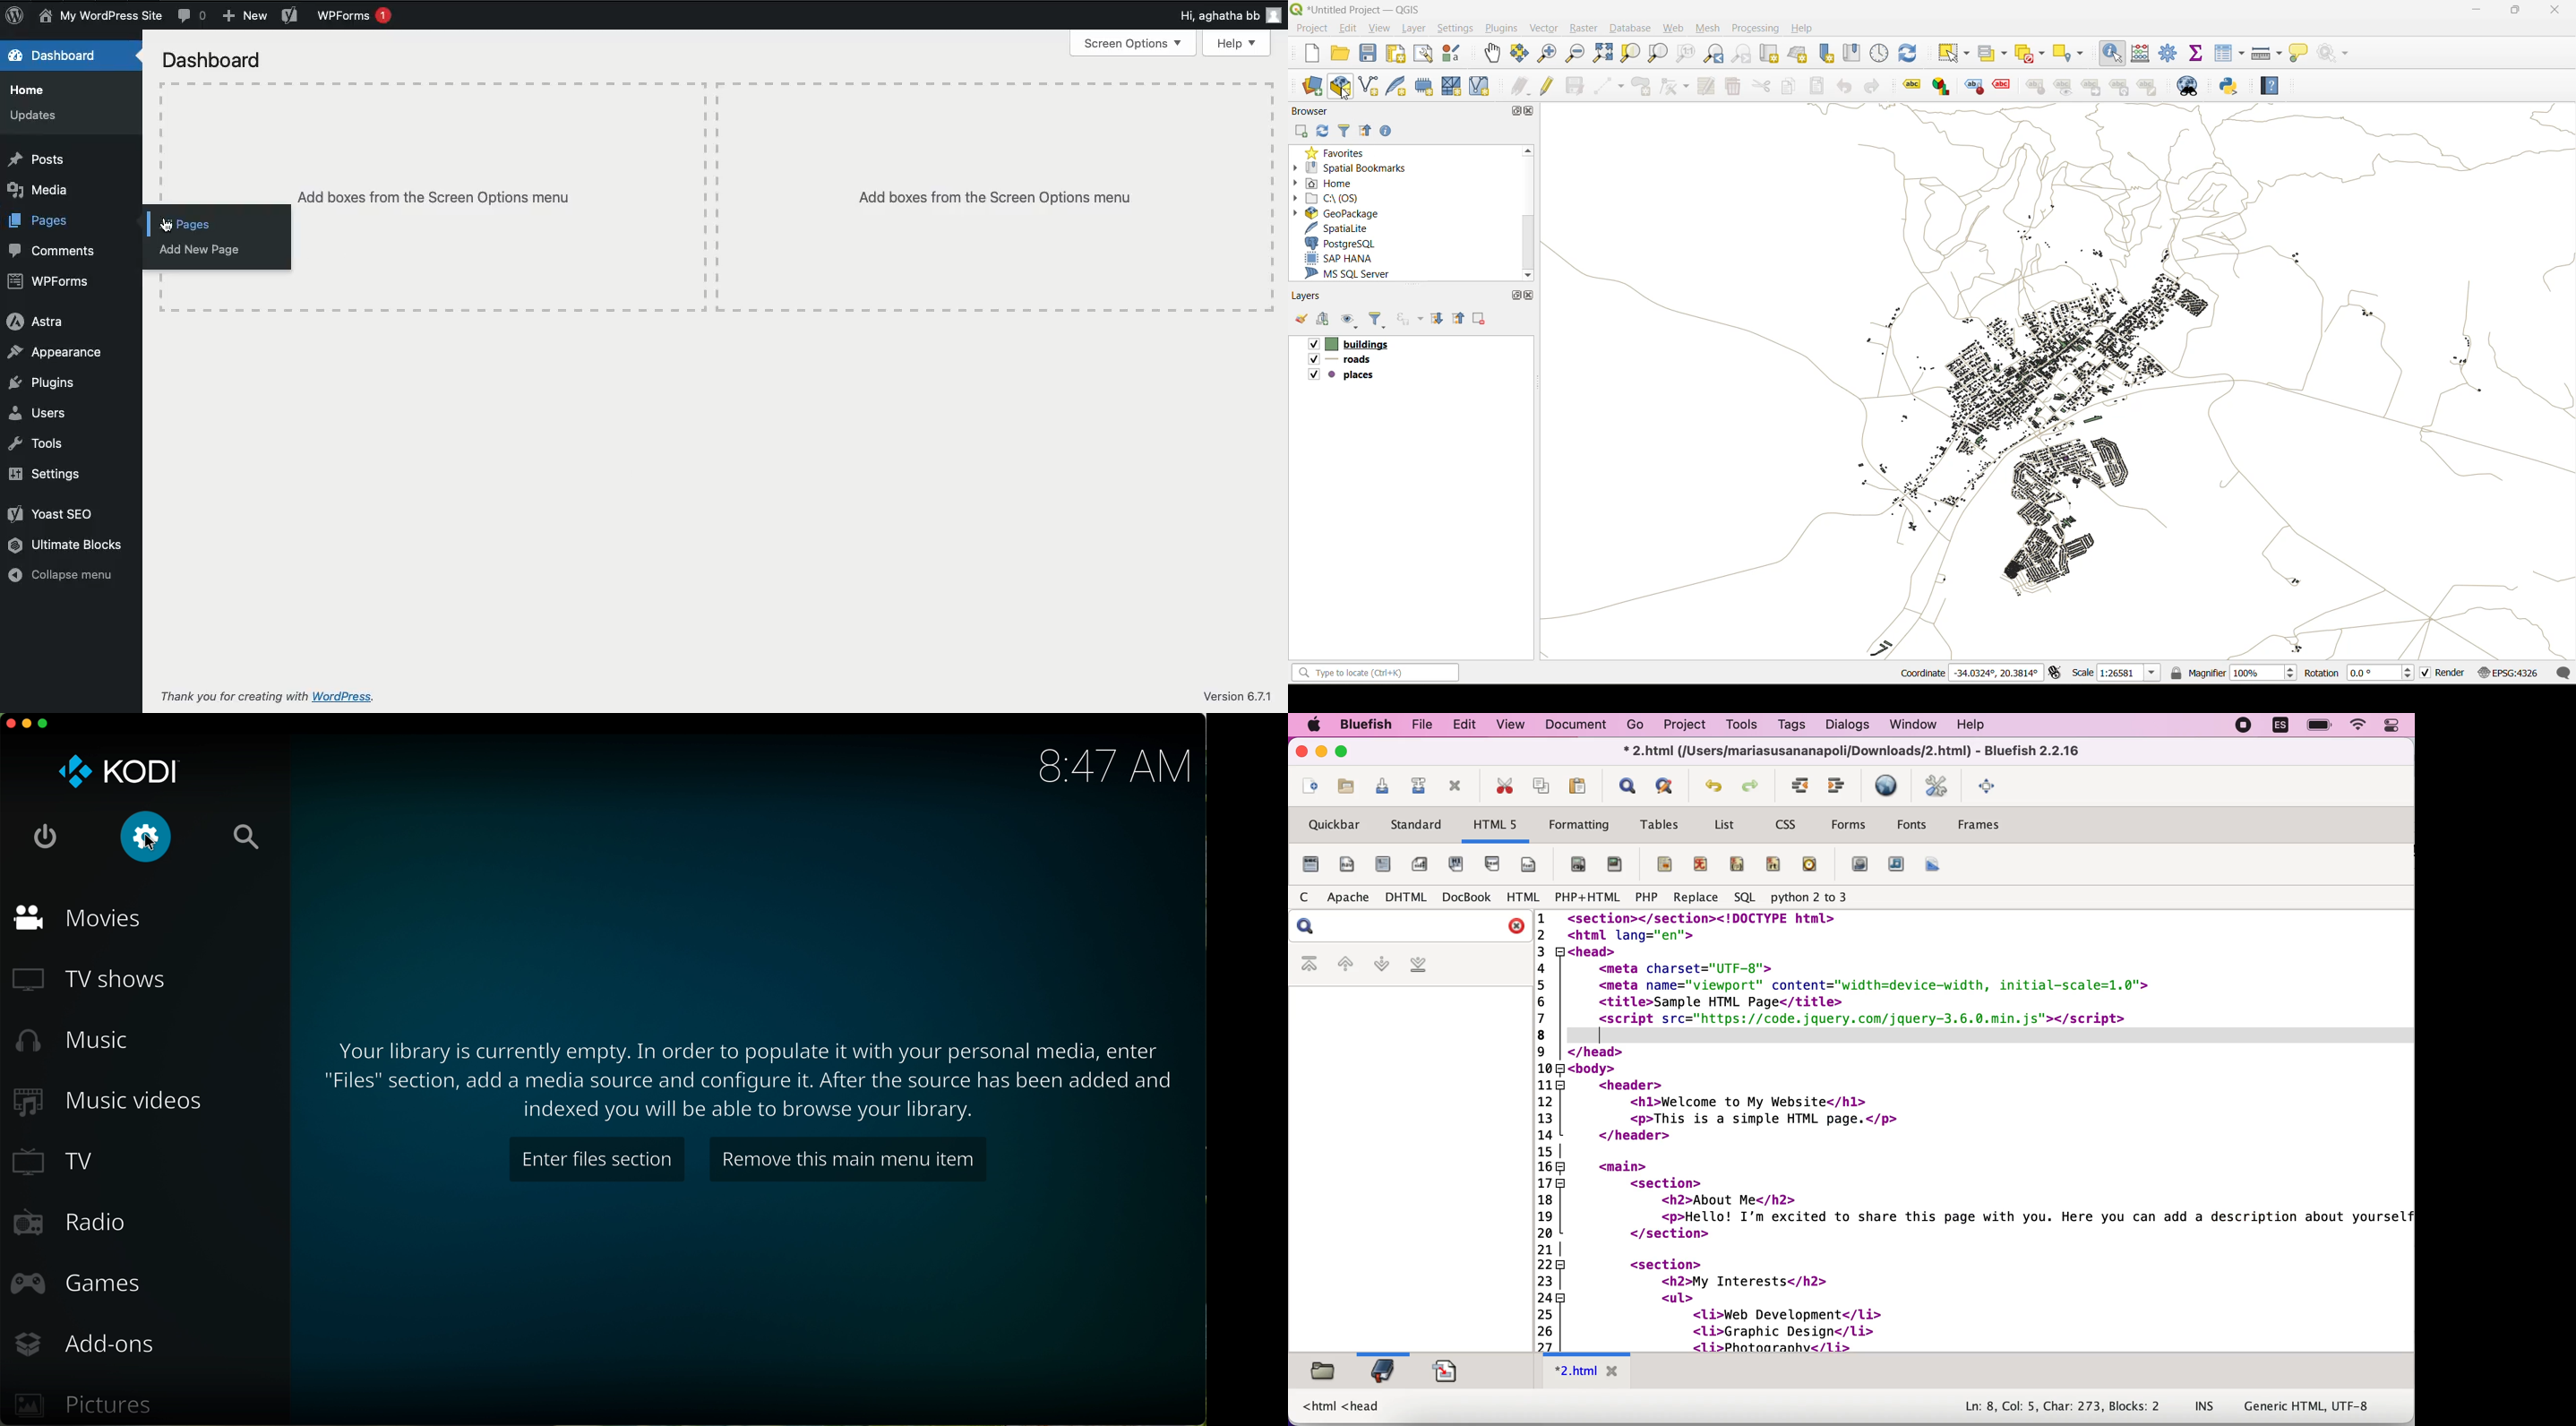 The image size is (2576, 1428). Describe the element at coordinates (1707, 87) in the screenshot. I see `modify` at that location.